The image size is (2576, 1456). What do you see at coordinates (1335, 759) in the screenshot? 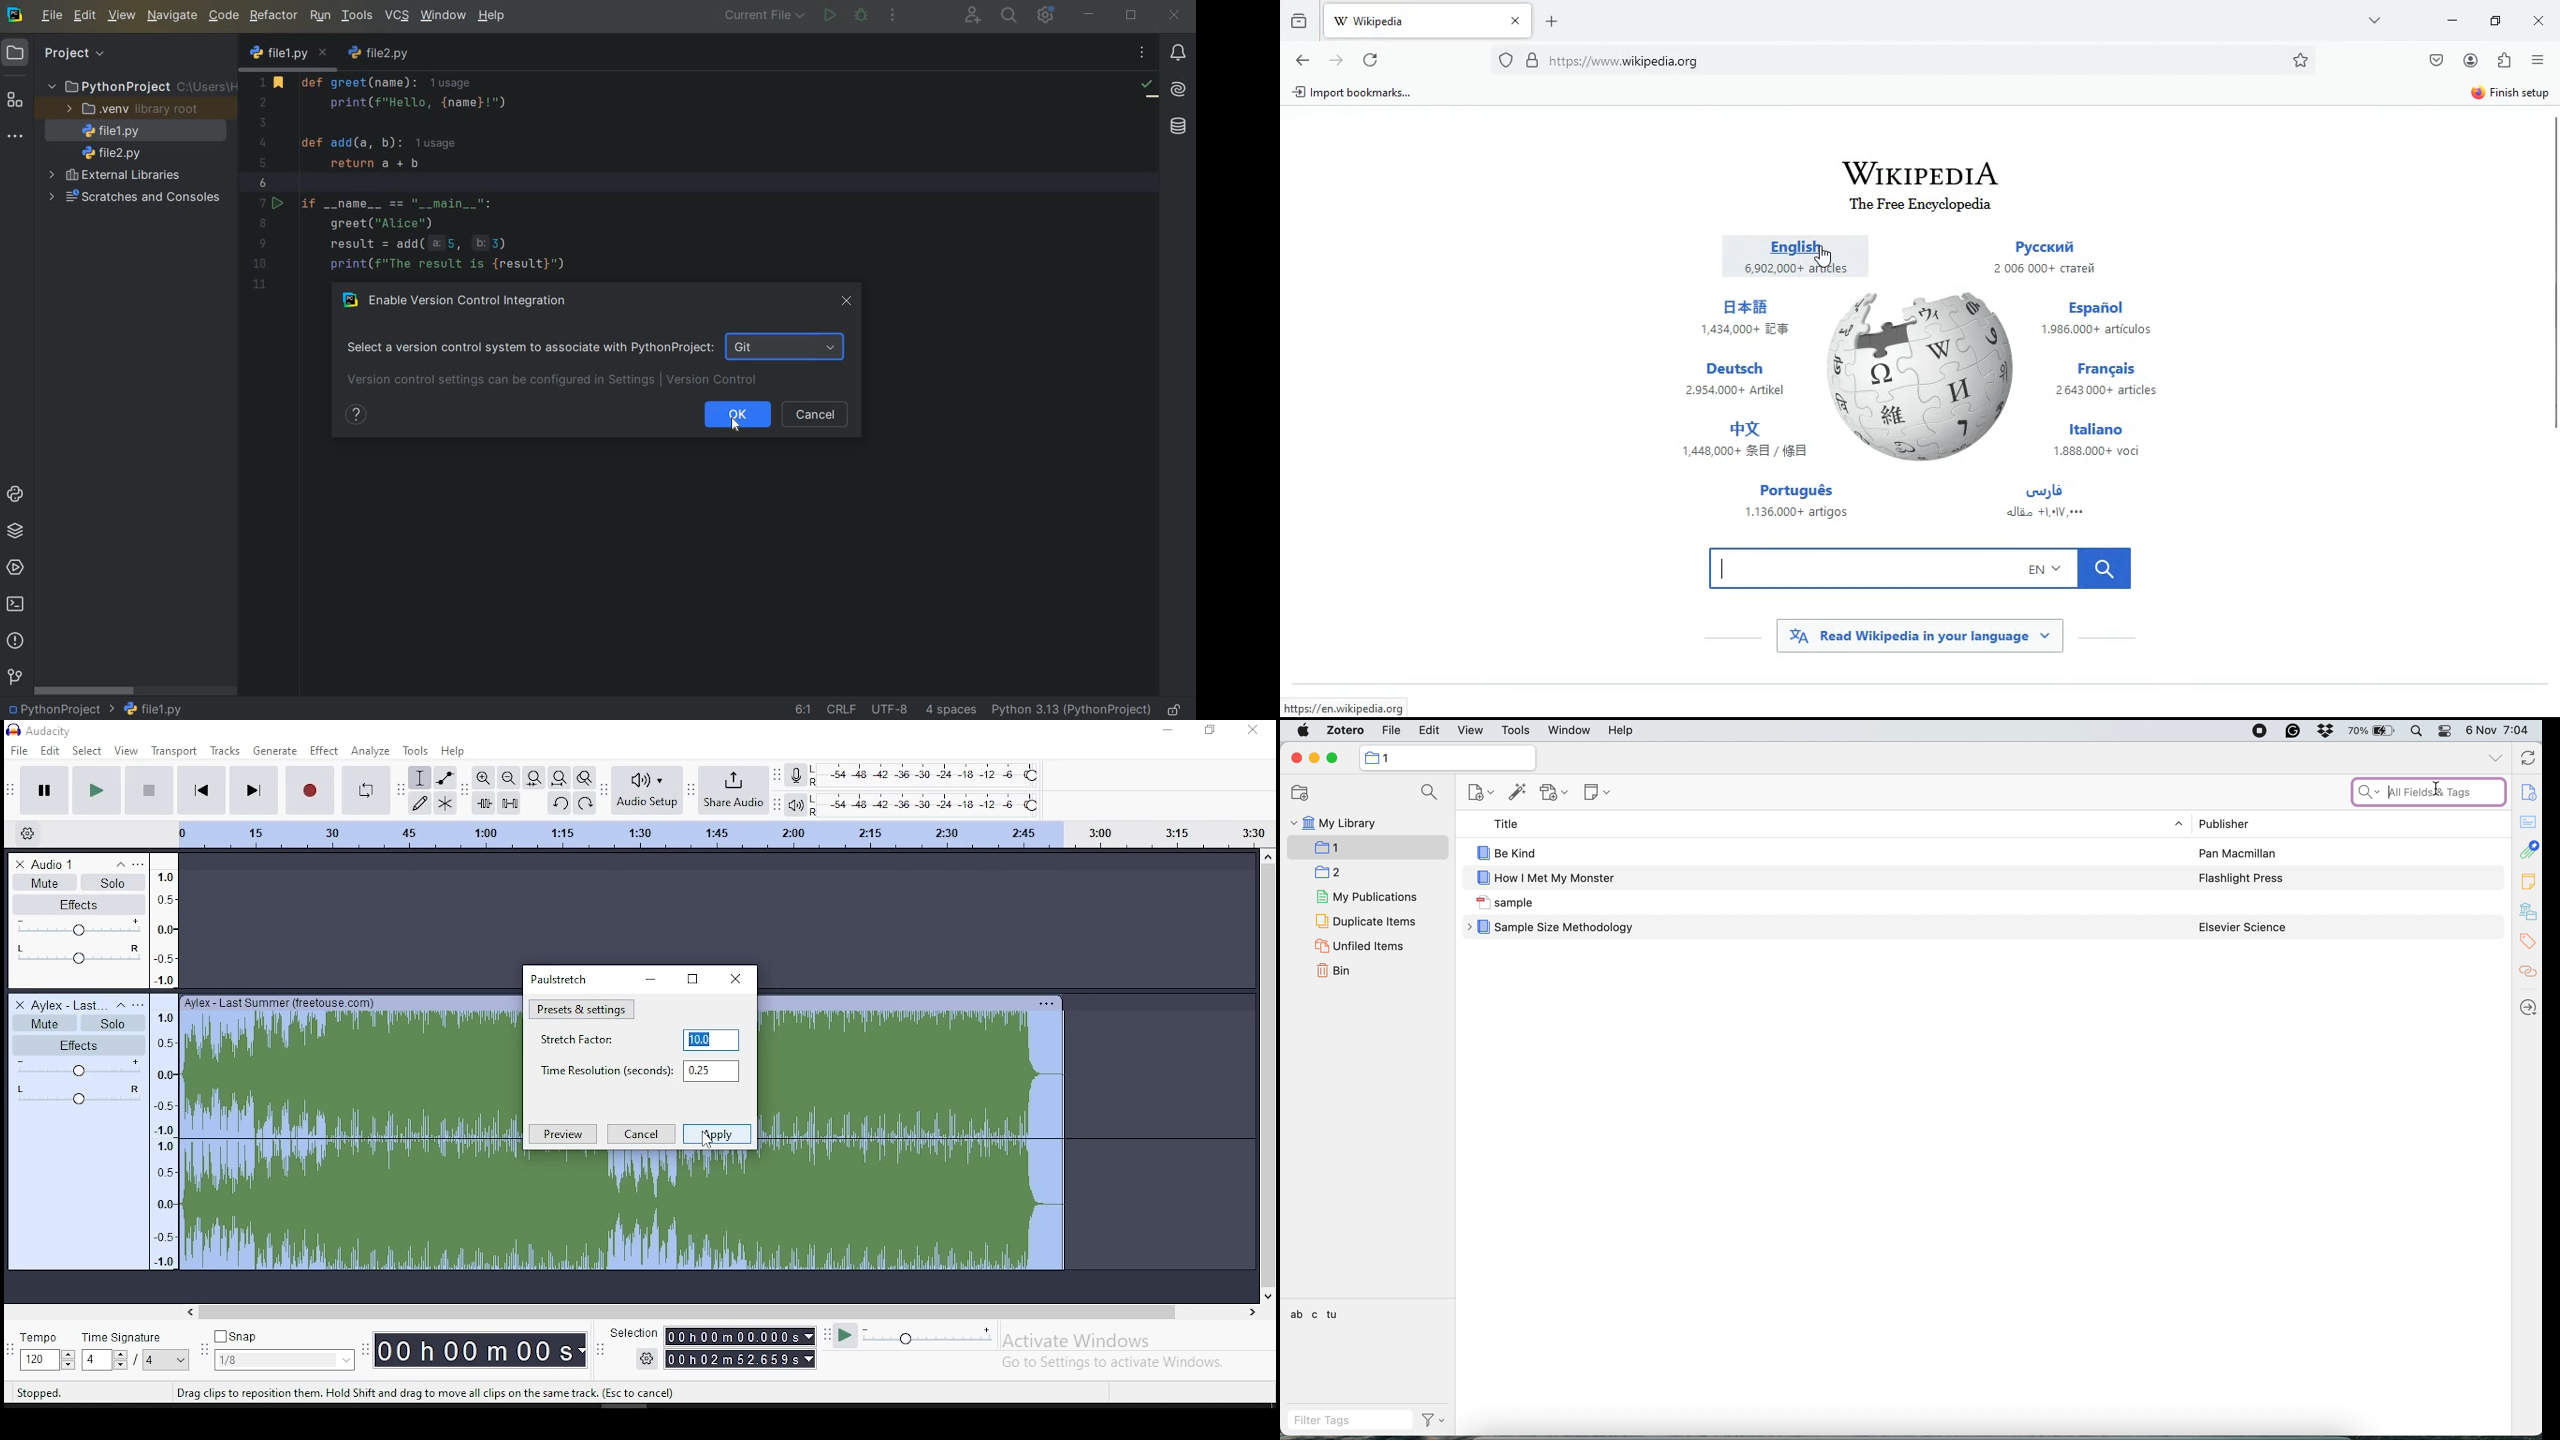
I see `maximise` at bounding box center [1335, 759].